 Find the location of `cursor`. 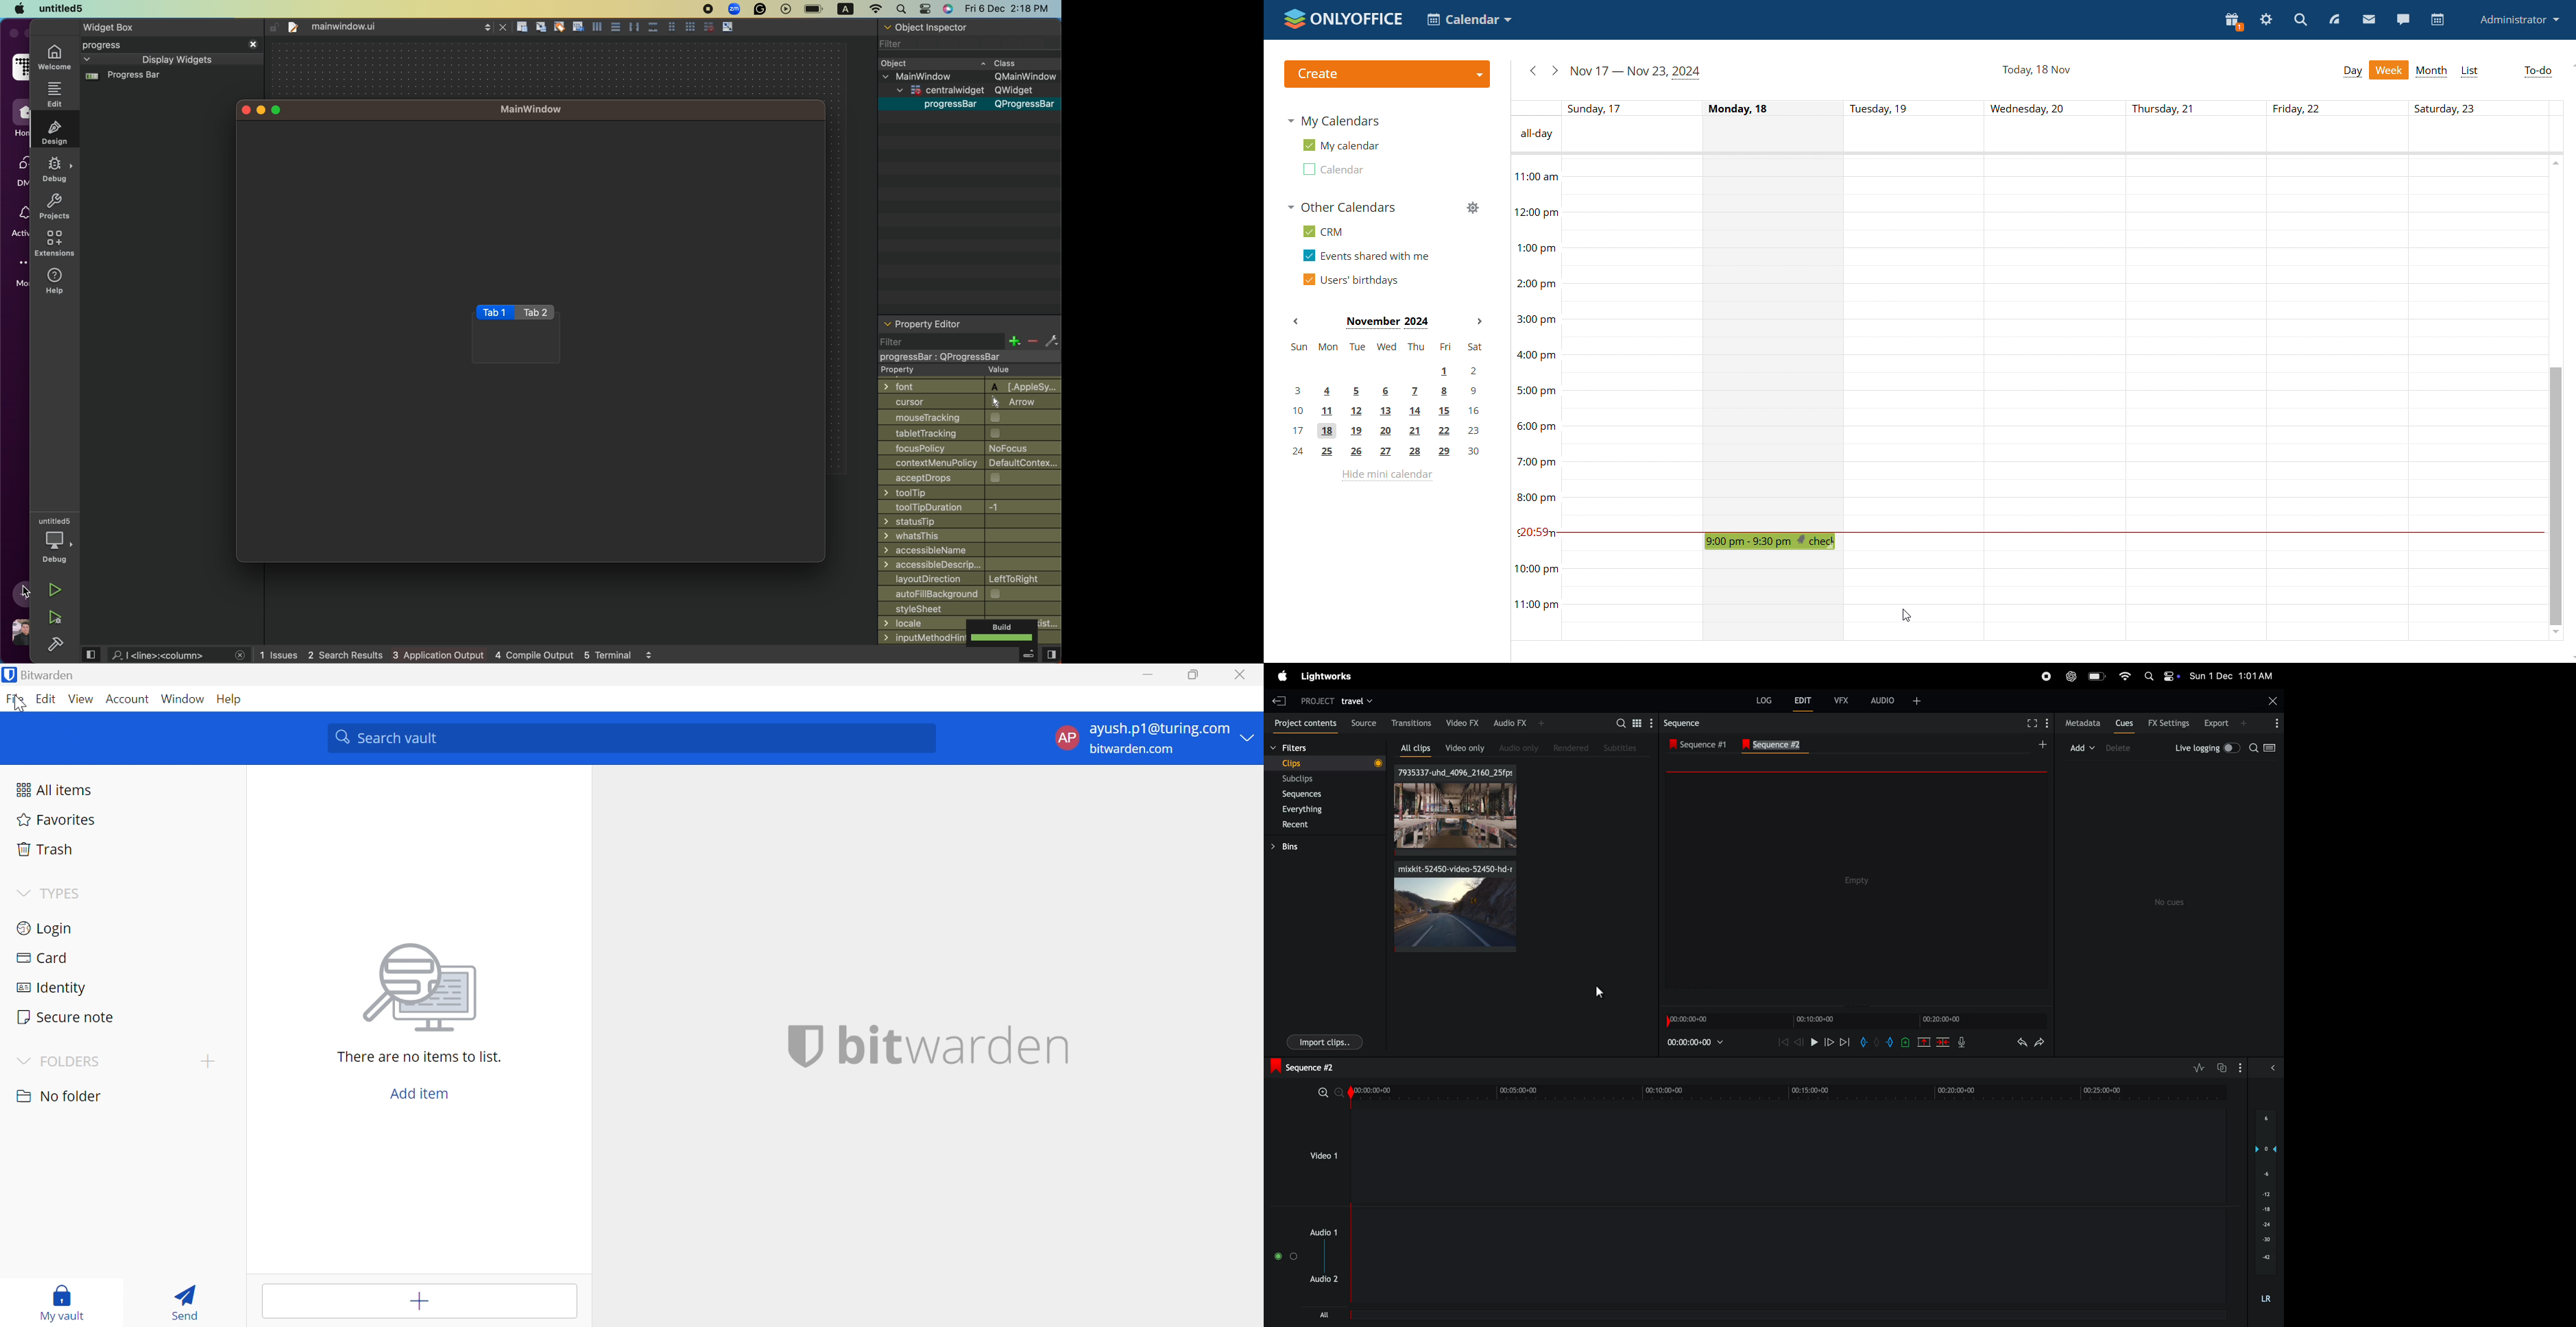

cursor is located at coordinates (27, 591).